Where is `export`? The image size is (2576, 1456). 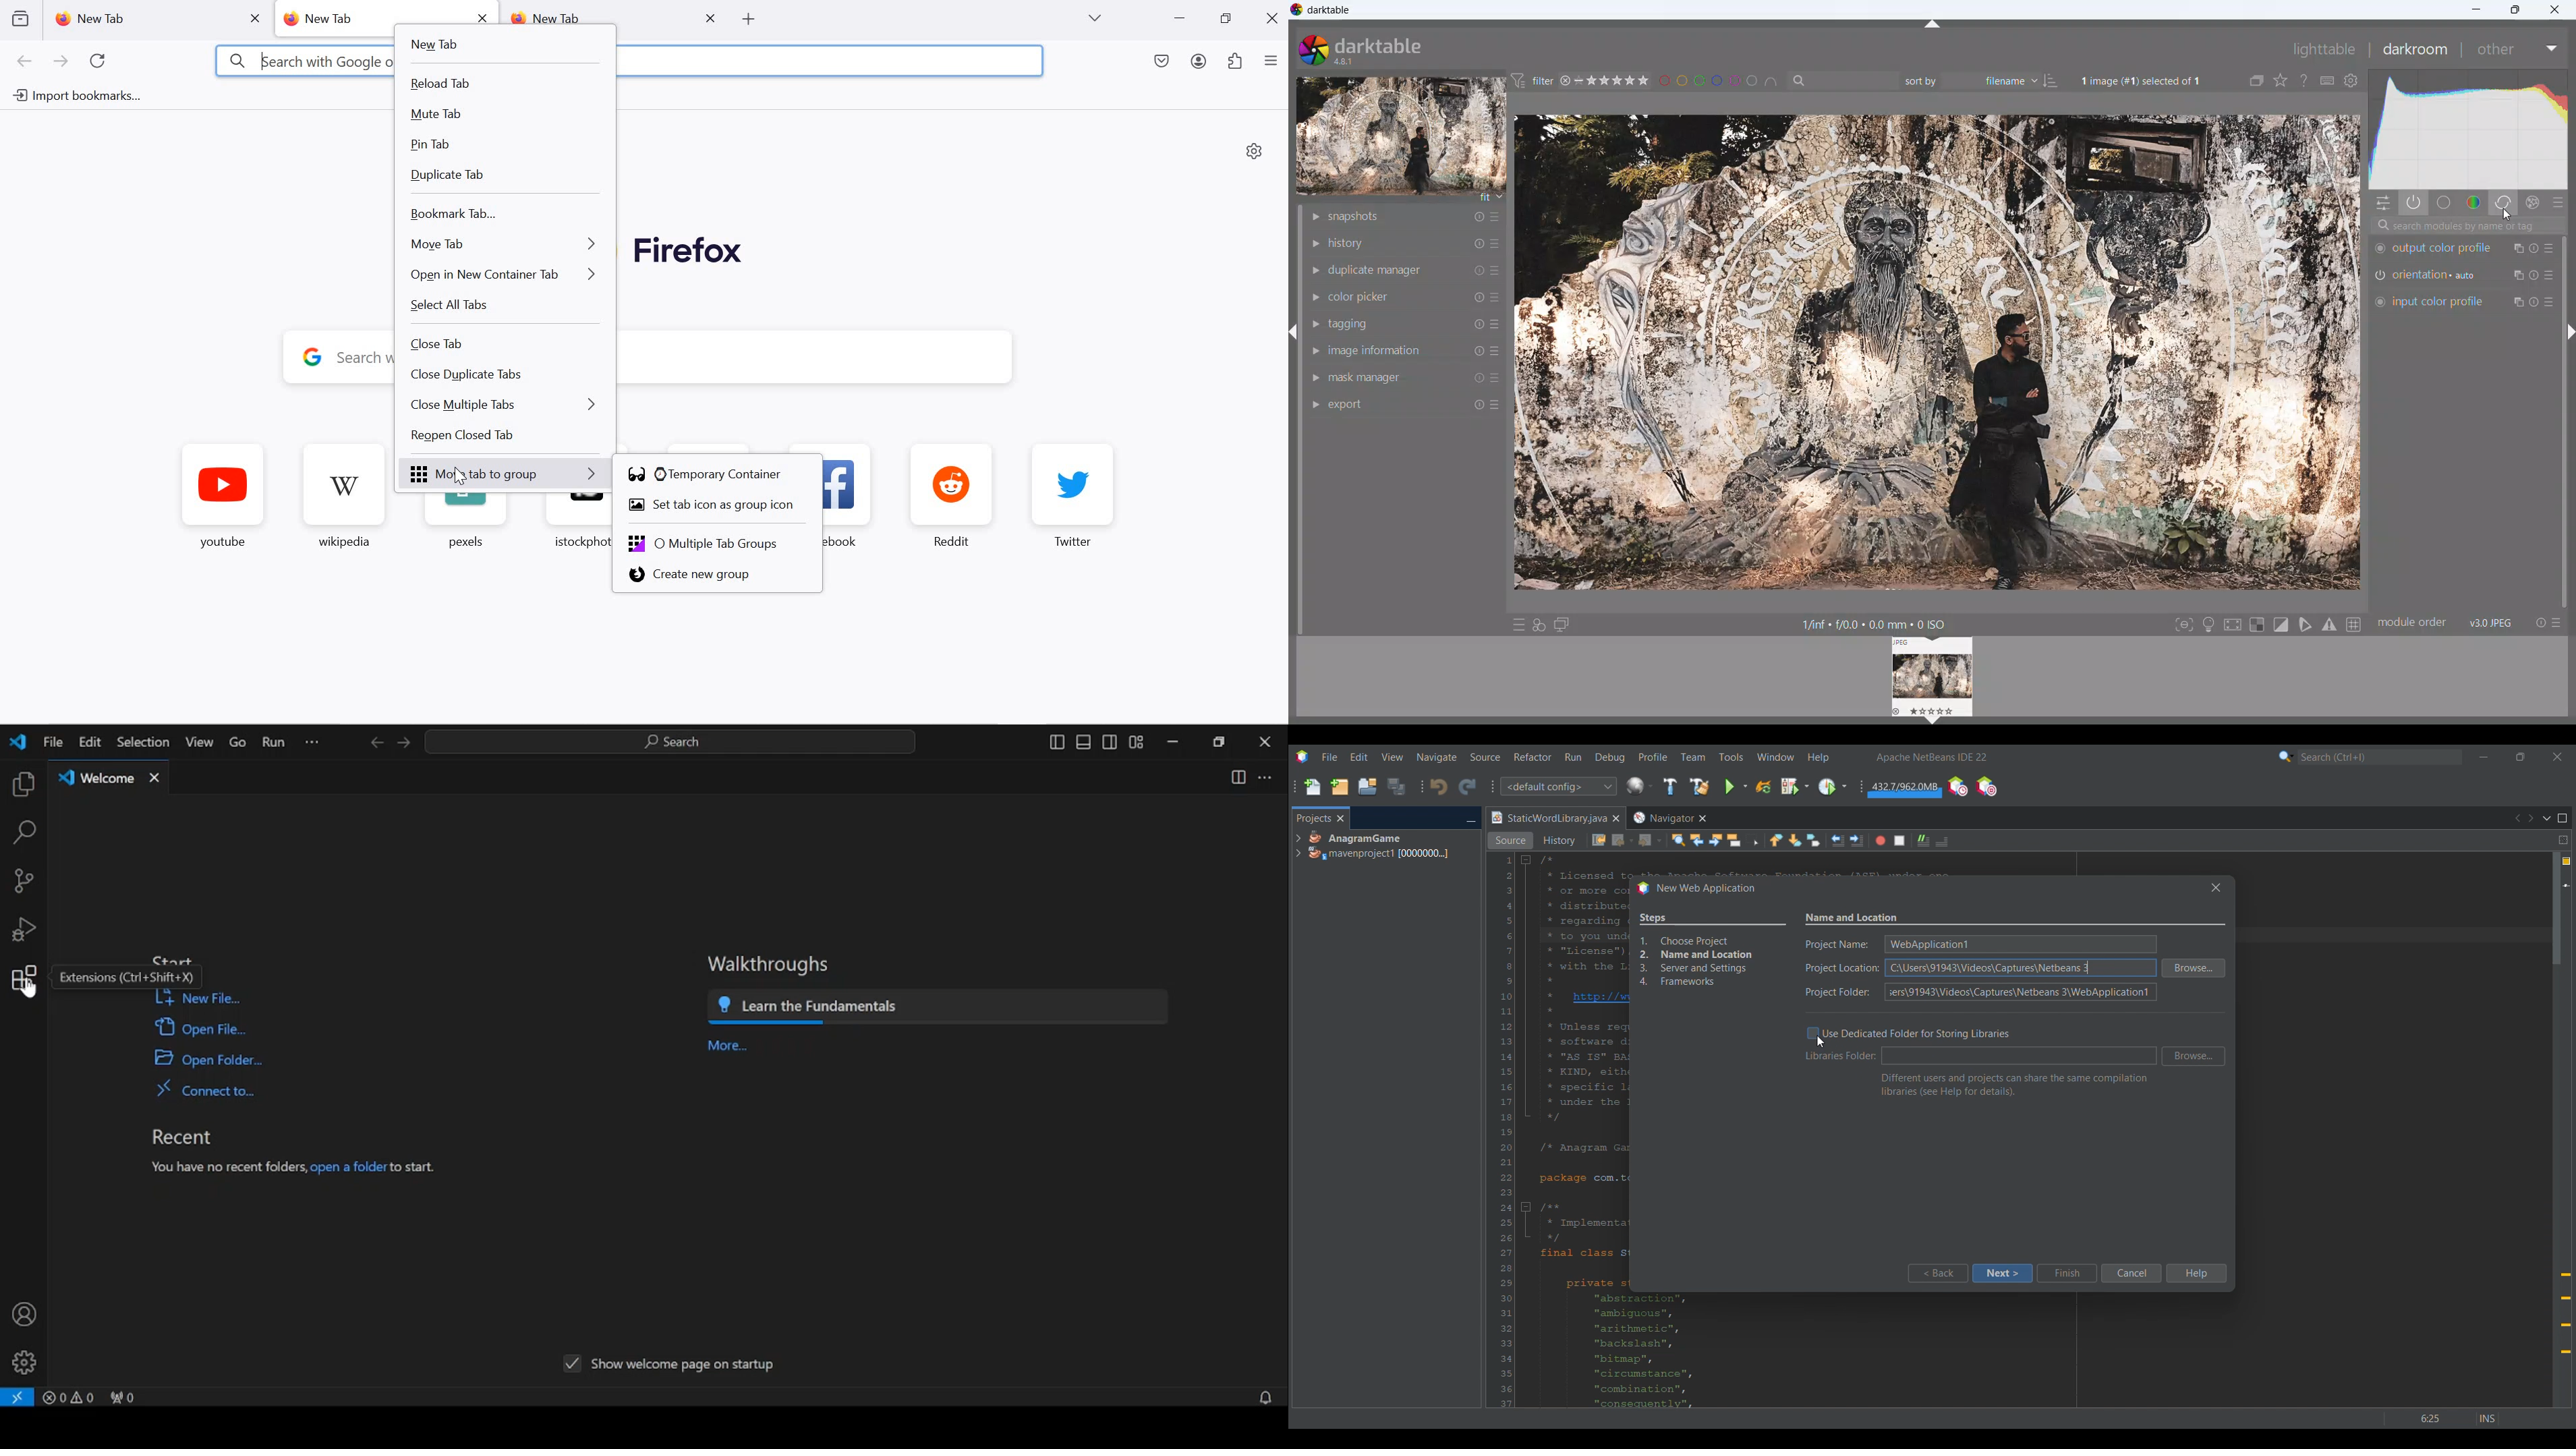 export is located at coordinates (1346, 405).